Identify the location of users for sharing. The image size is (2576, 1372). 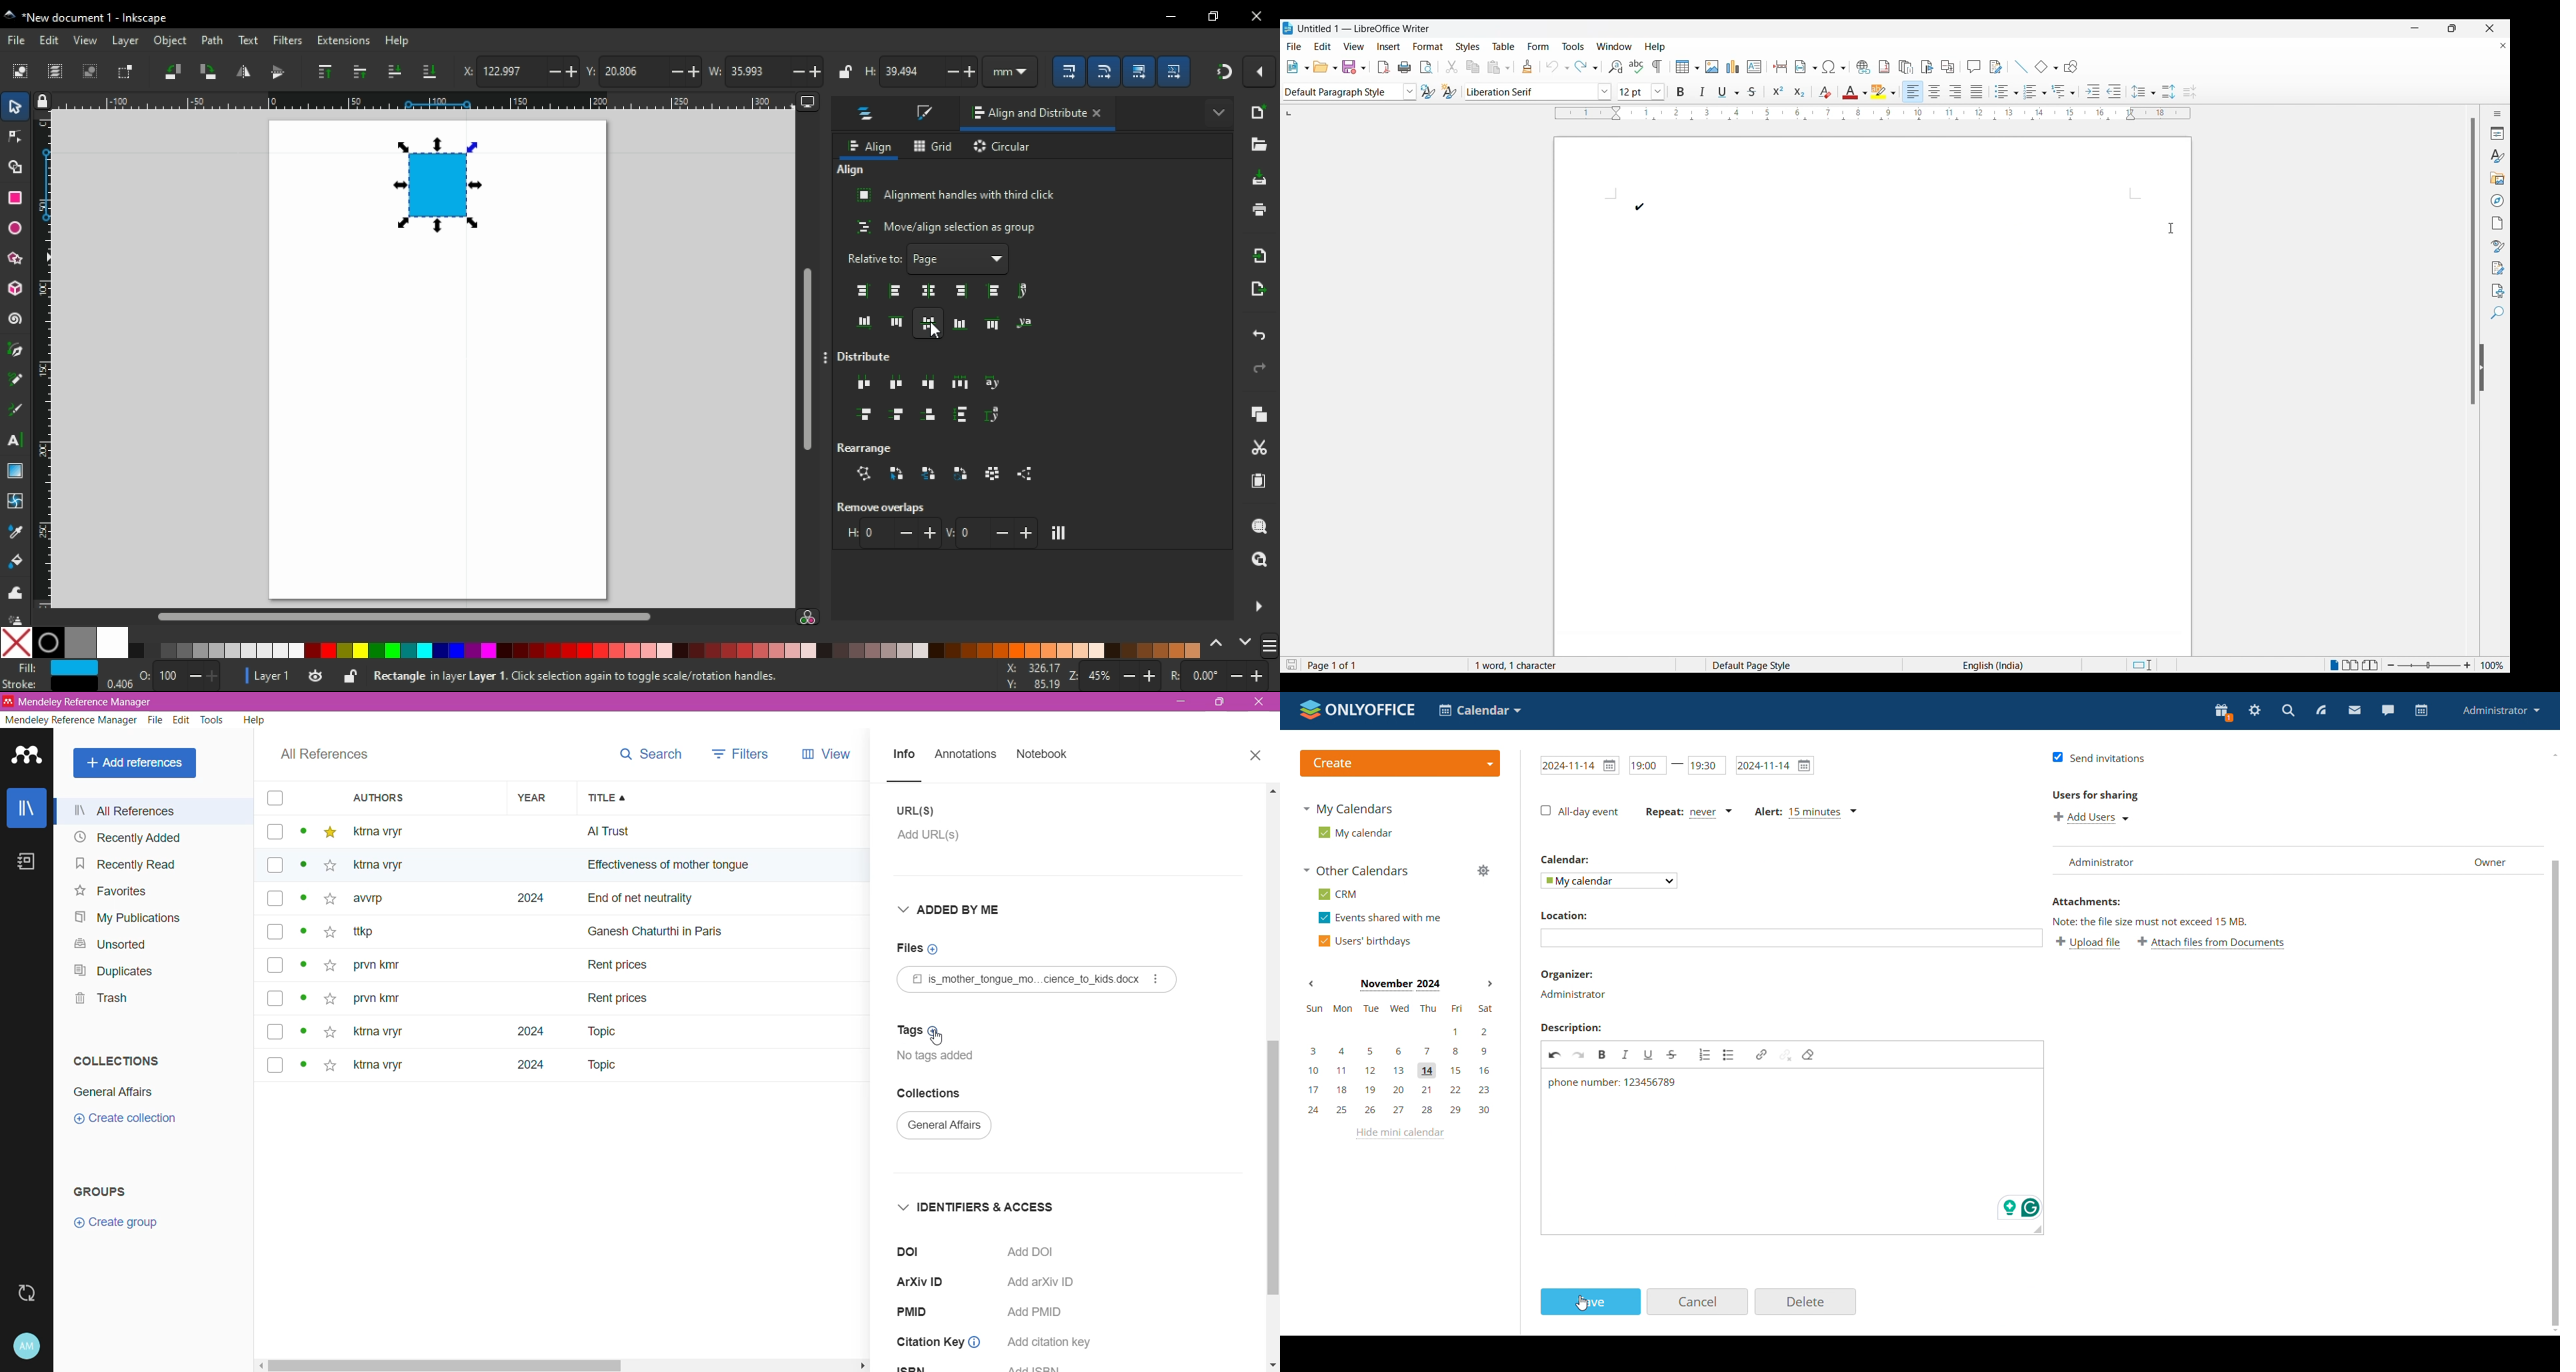
(2096, 797).